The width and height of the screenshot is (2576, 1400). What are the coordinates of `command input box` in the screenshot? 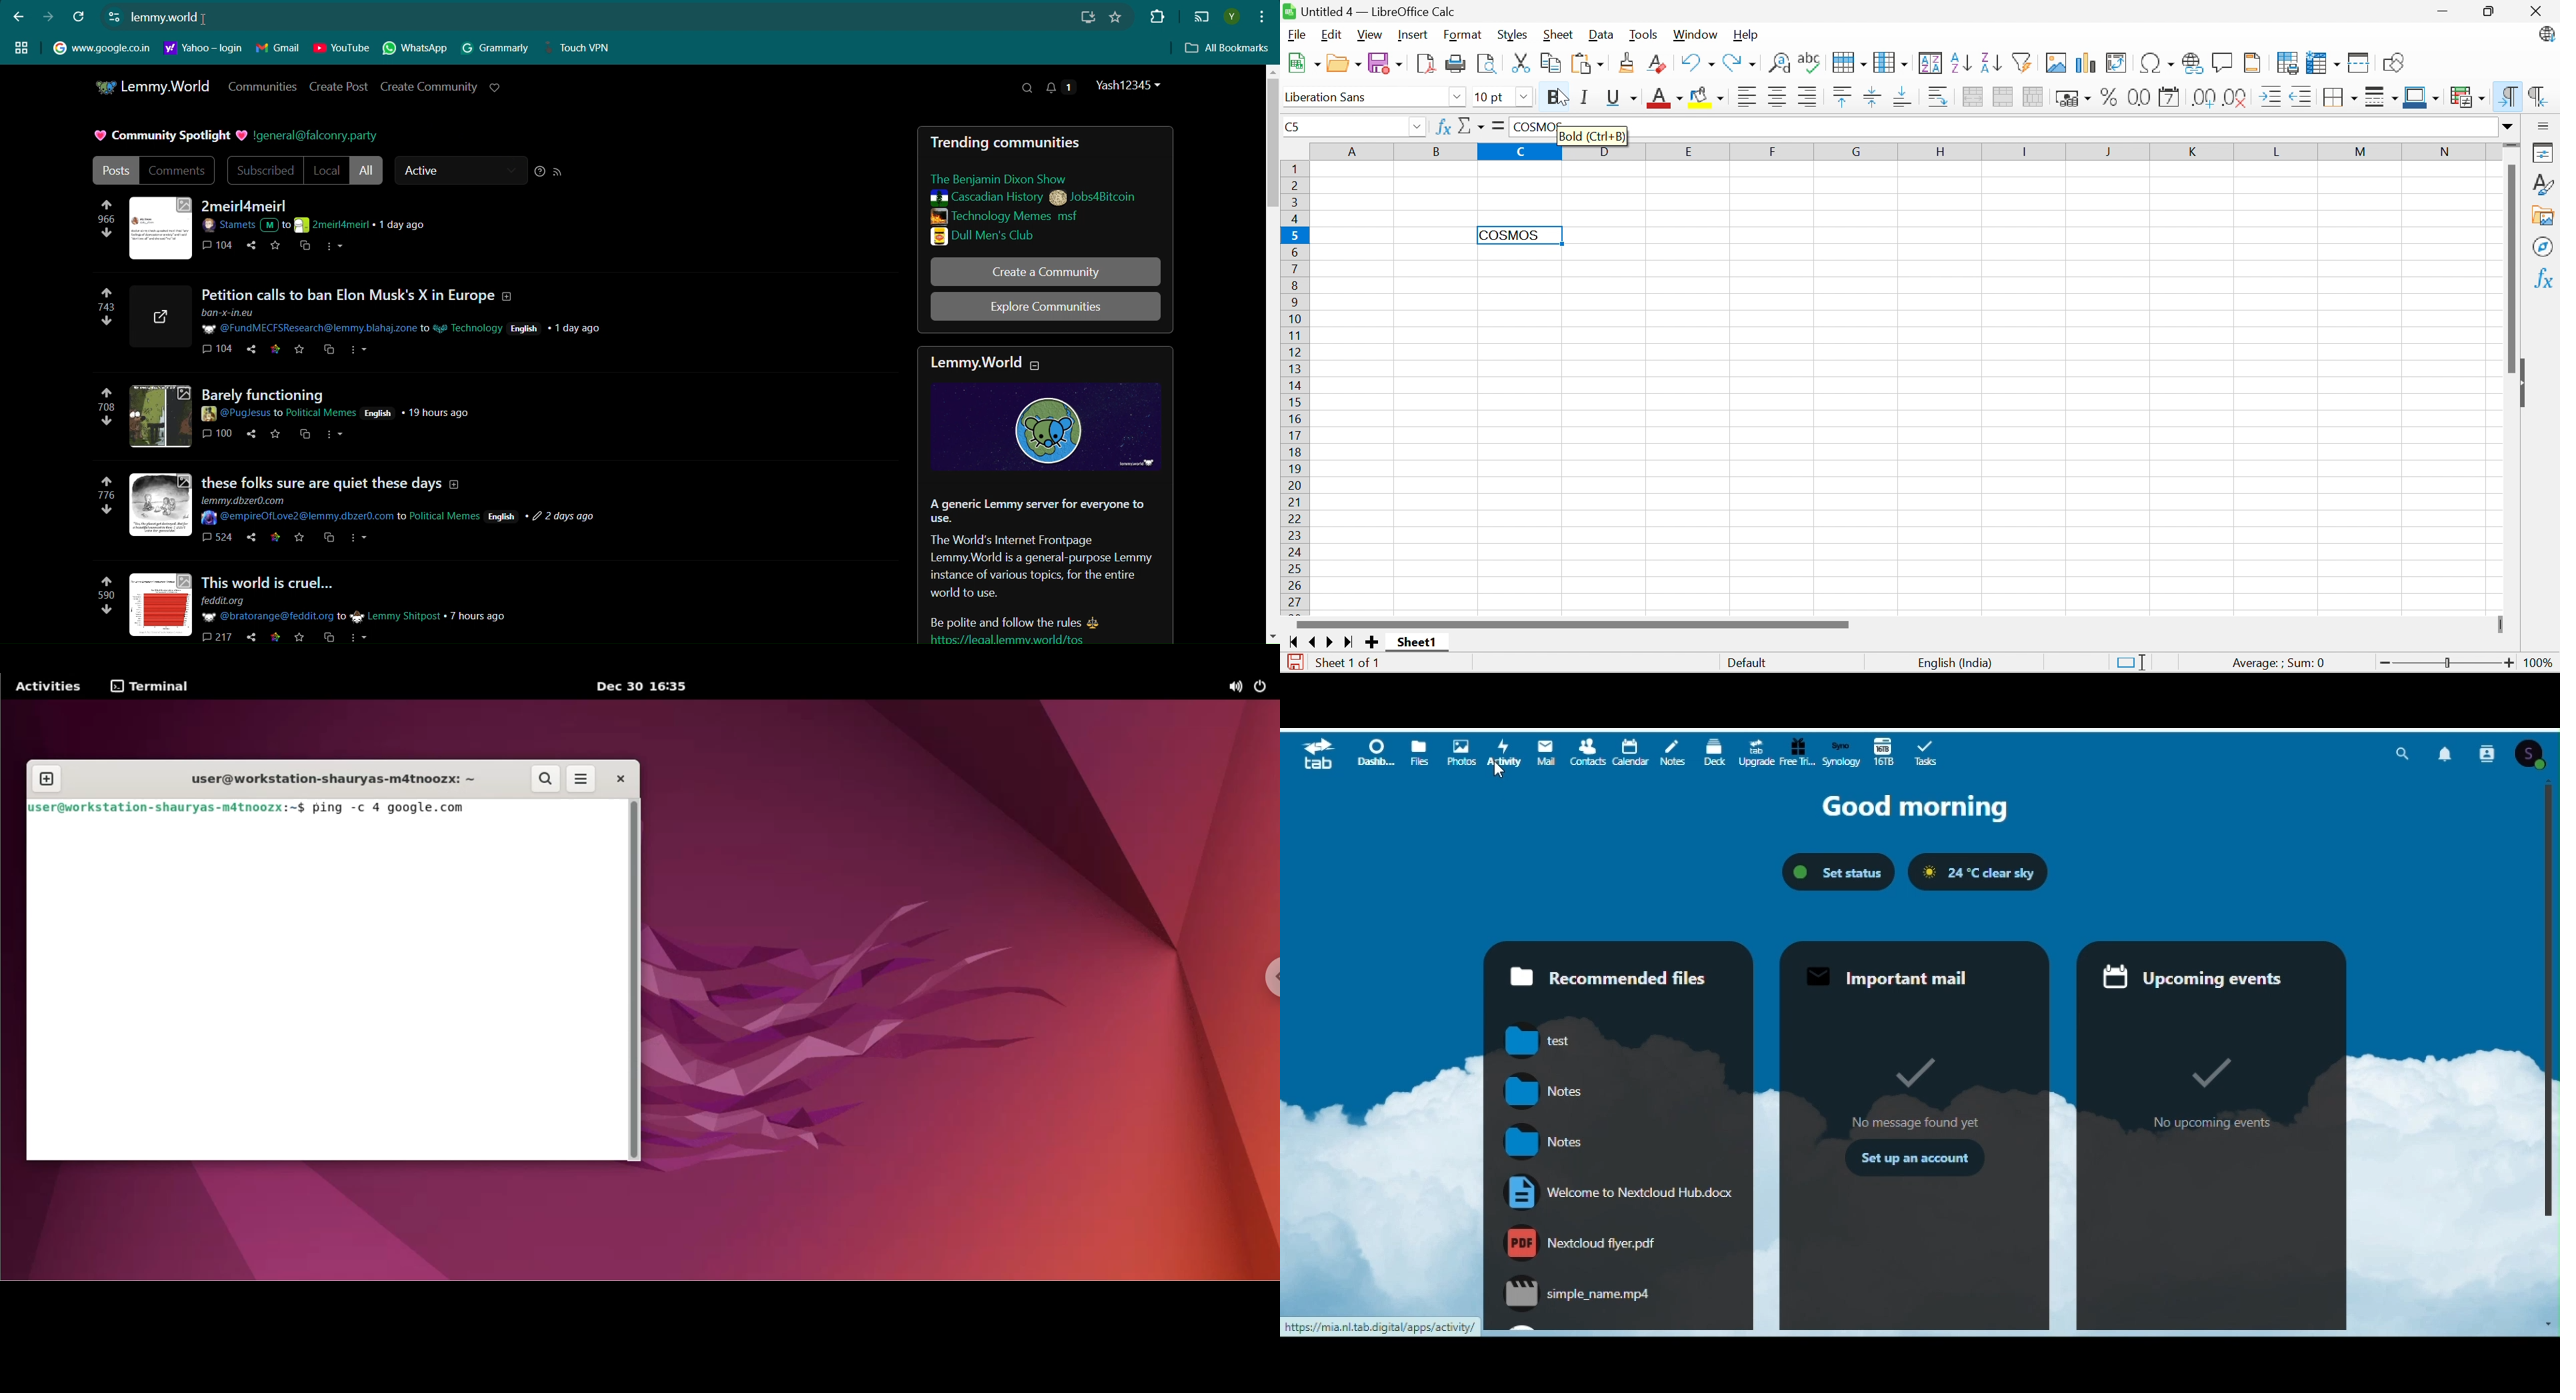 It's located at (325, 993).